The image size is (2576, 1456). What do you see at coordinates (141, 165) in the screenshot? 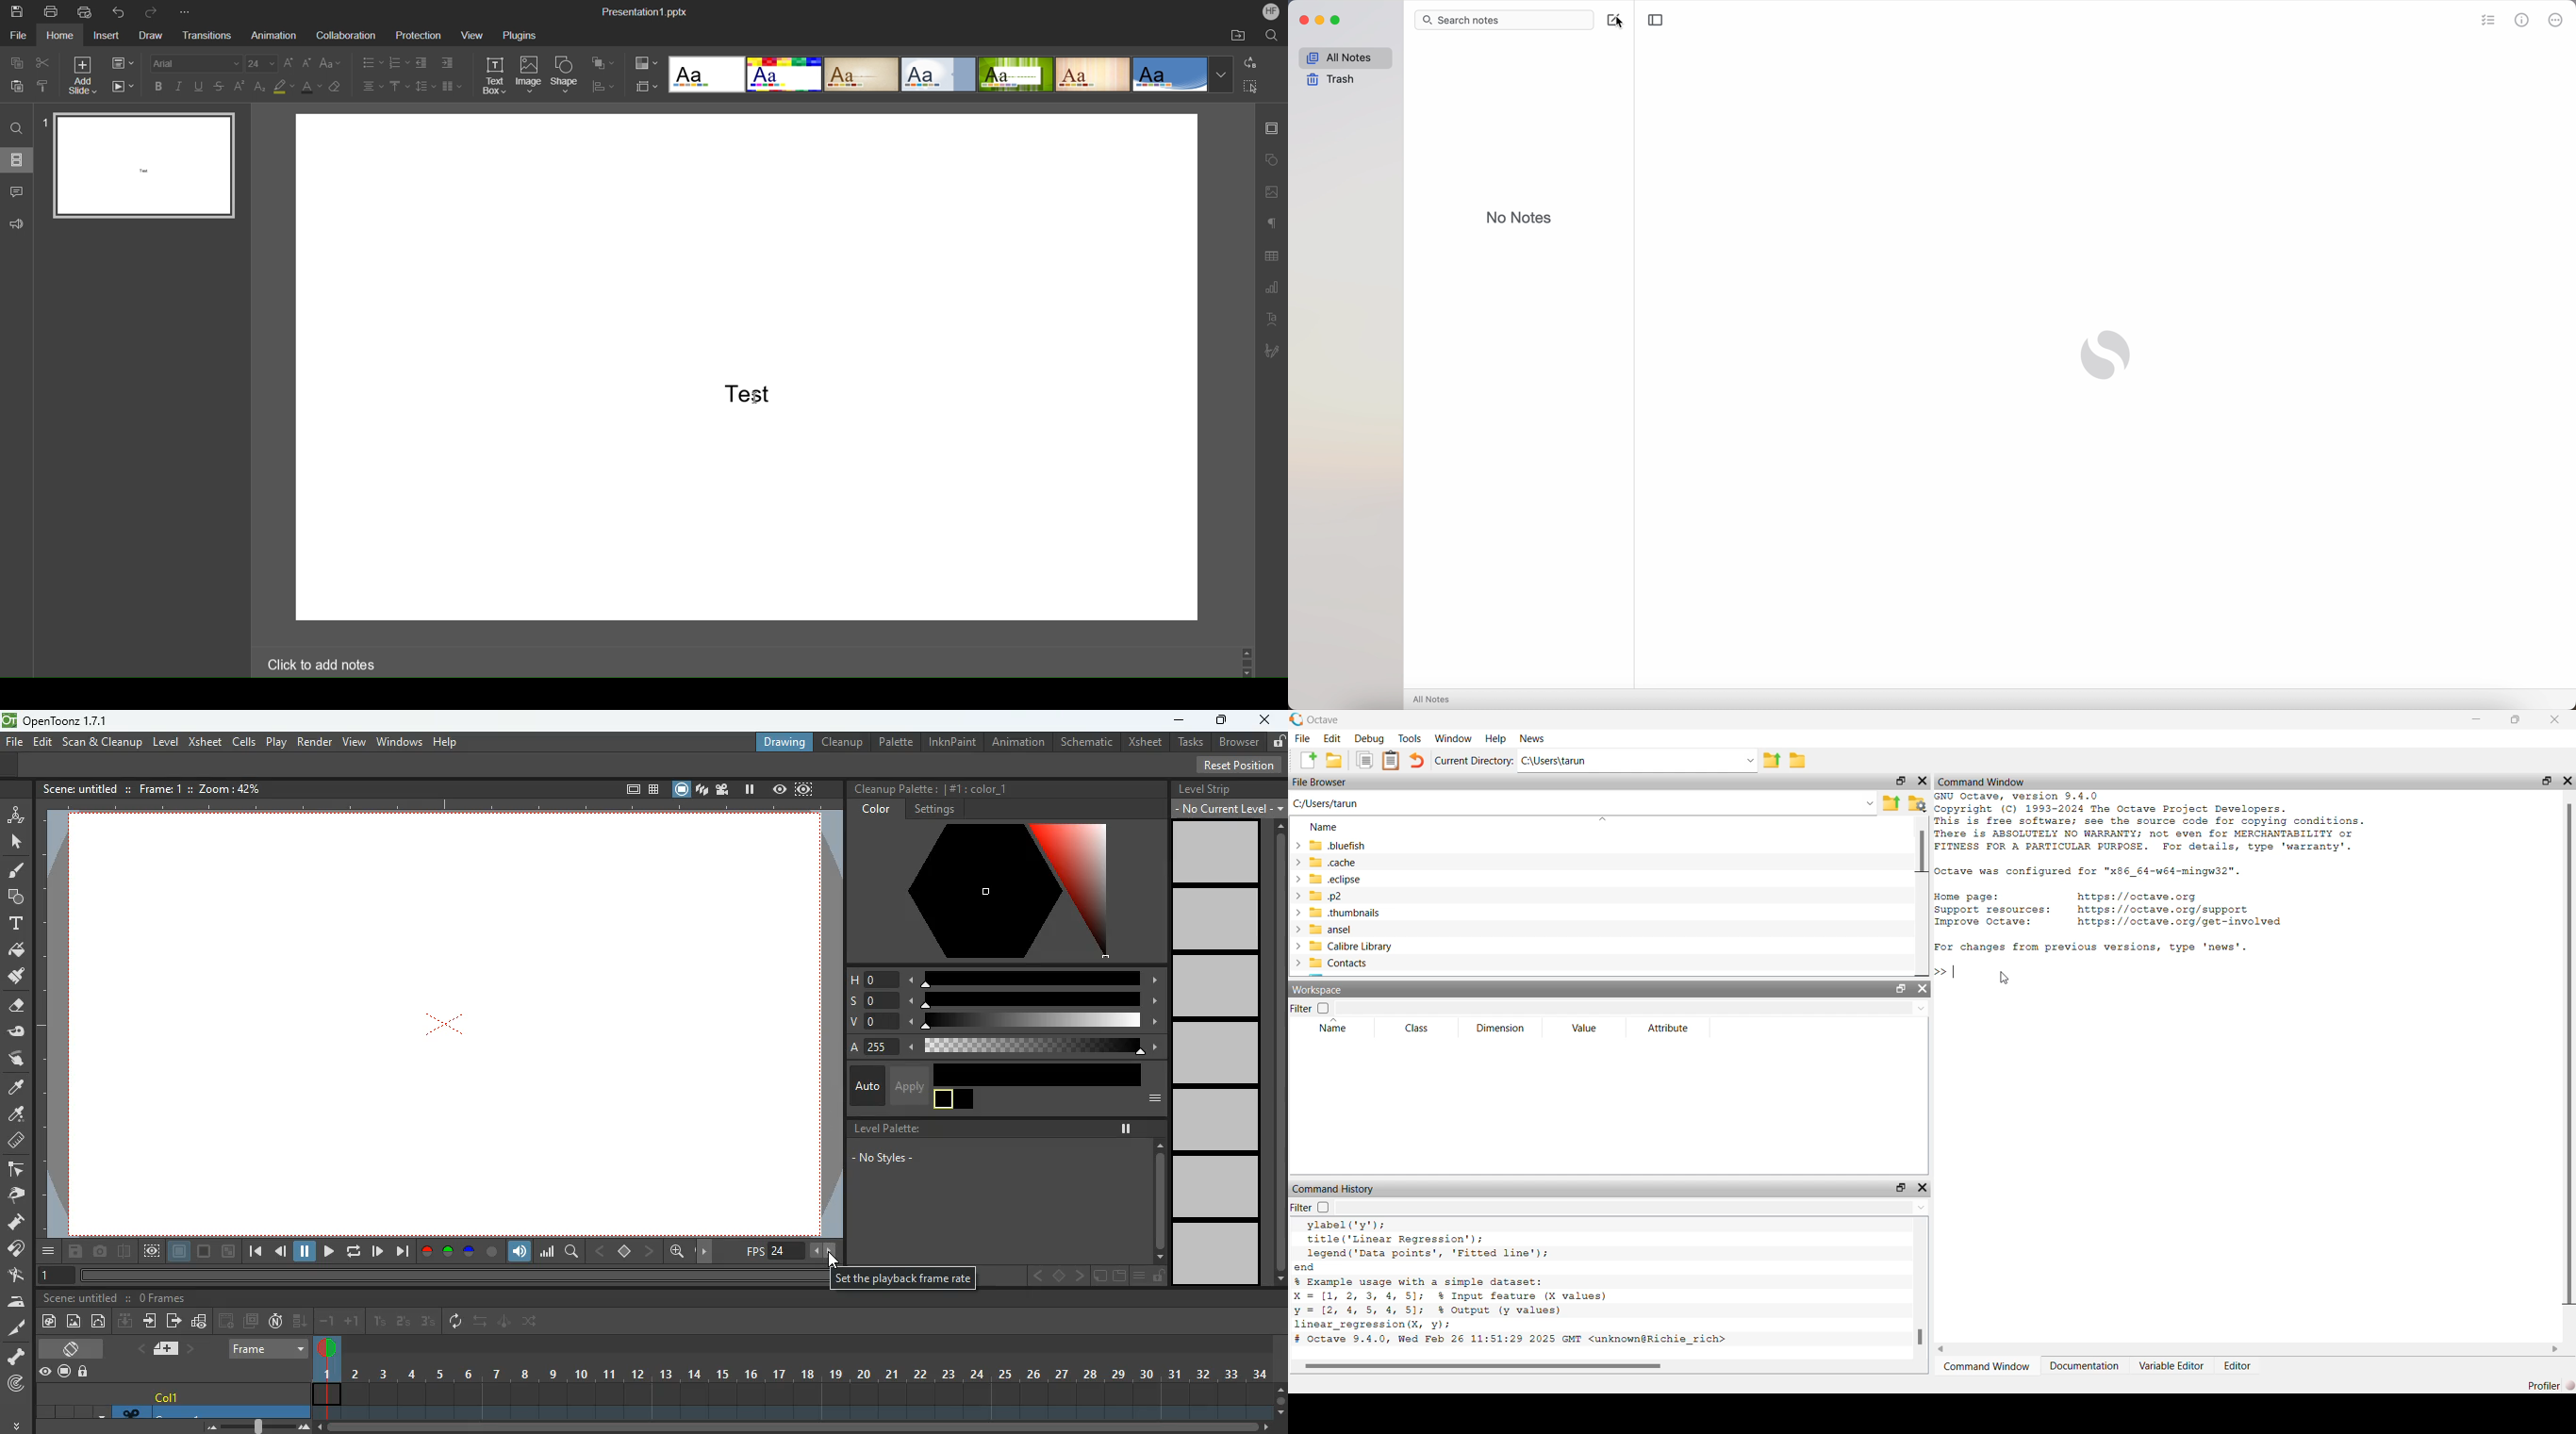
I see `Slide 1` at bounding box center [141, 165].